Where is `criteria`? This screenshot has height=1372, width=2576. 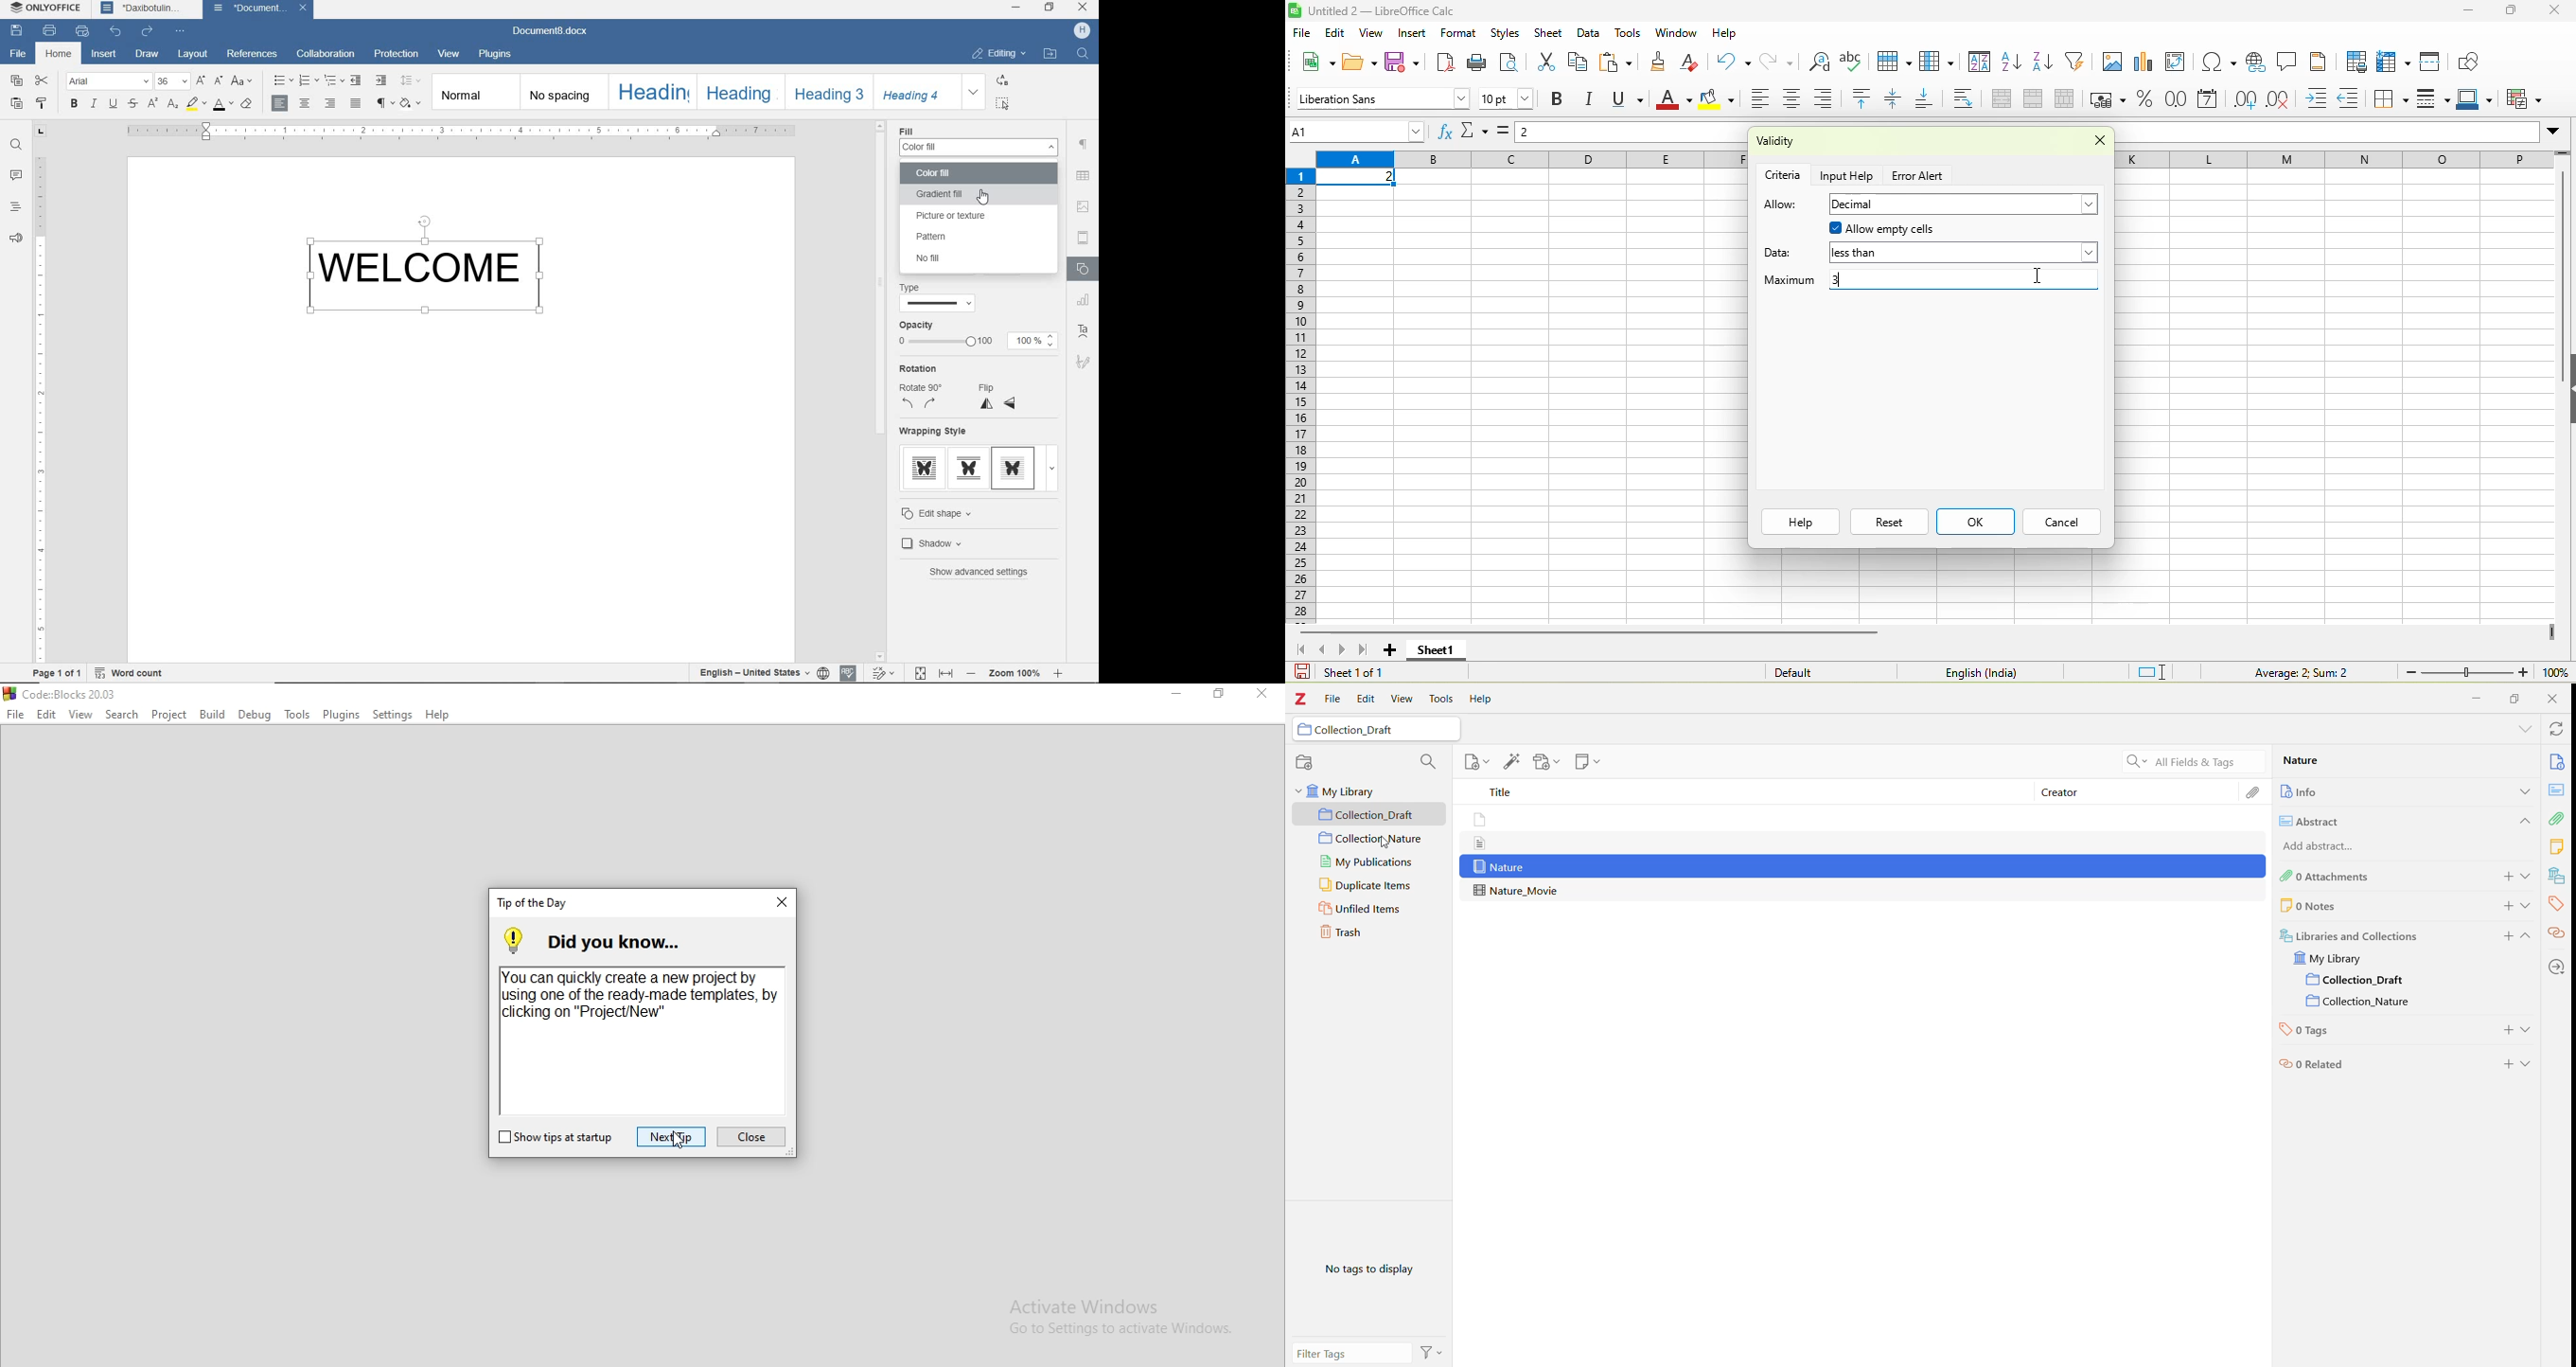 criteria is located at coordinates (1784, 173).